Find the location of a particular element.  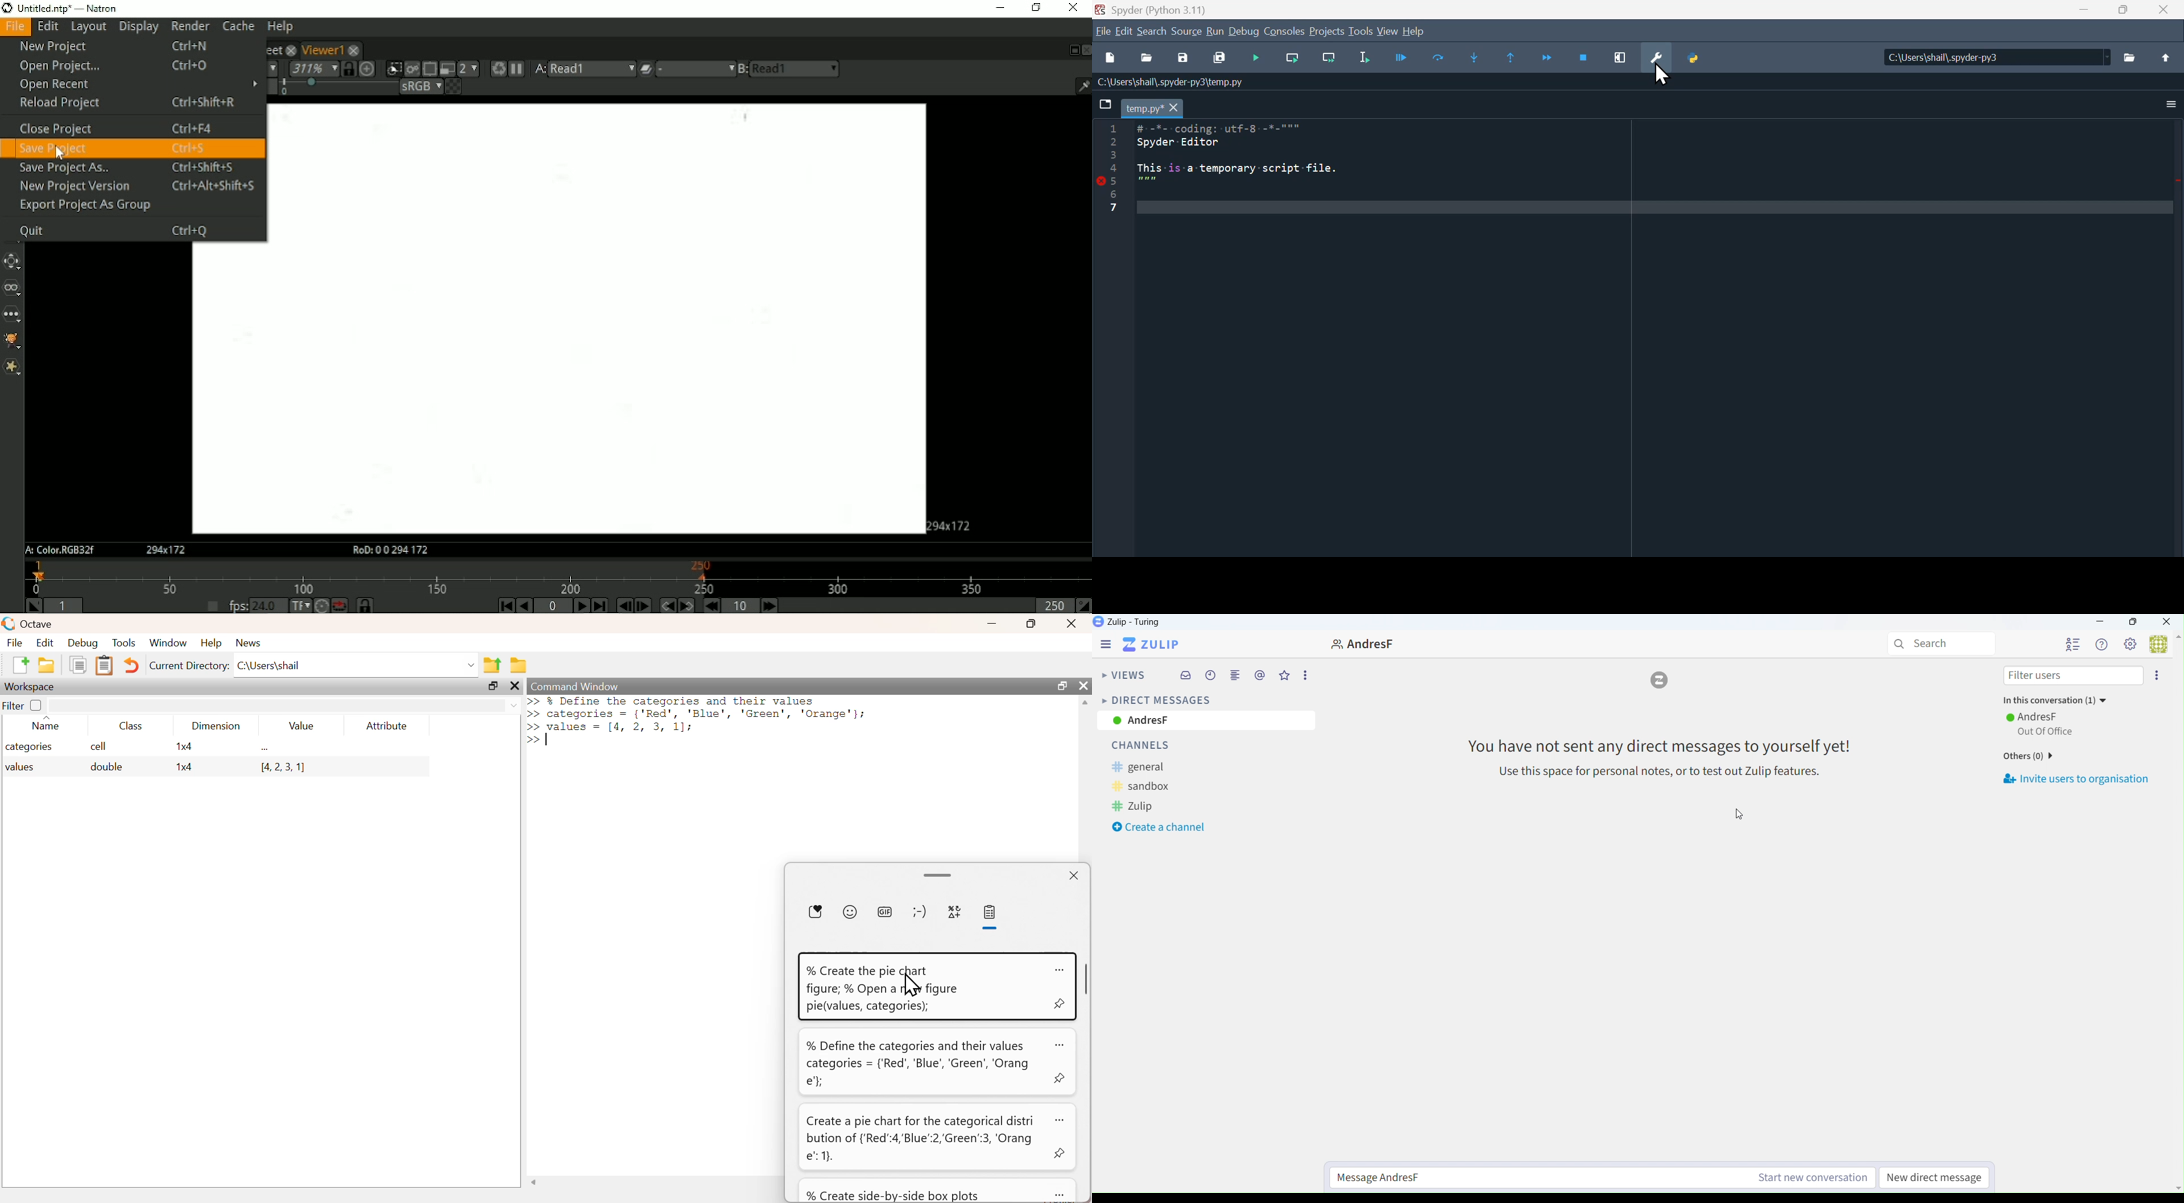

Emoticons is located at coordinates (920, 911).